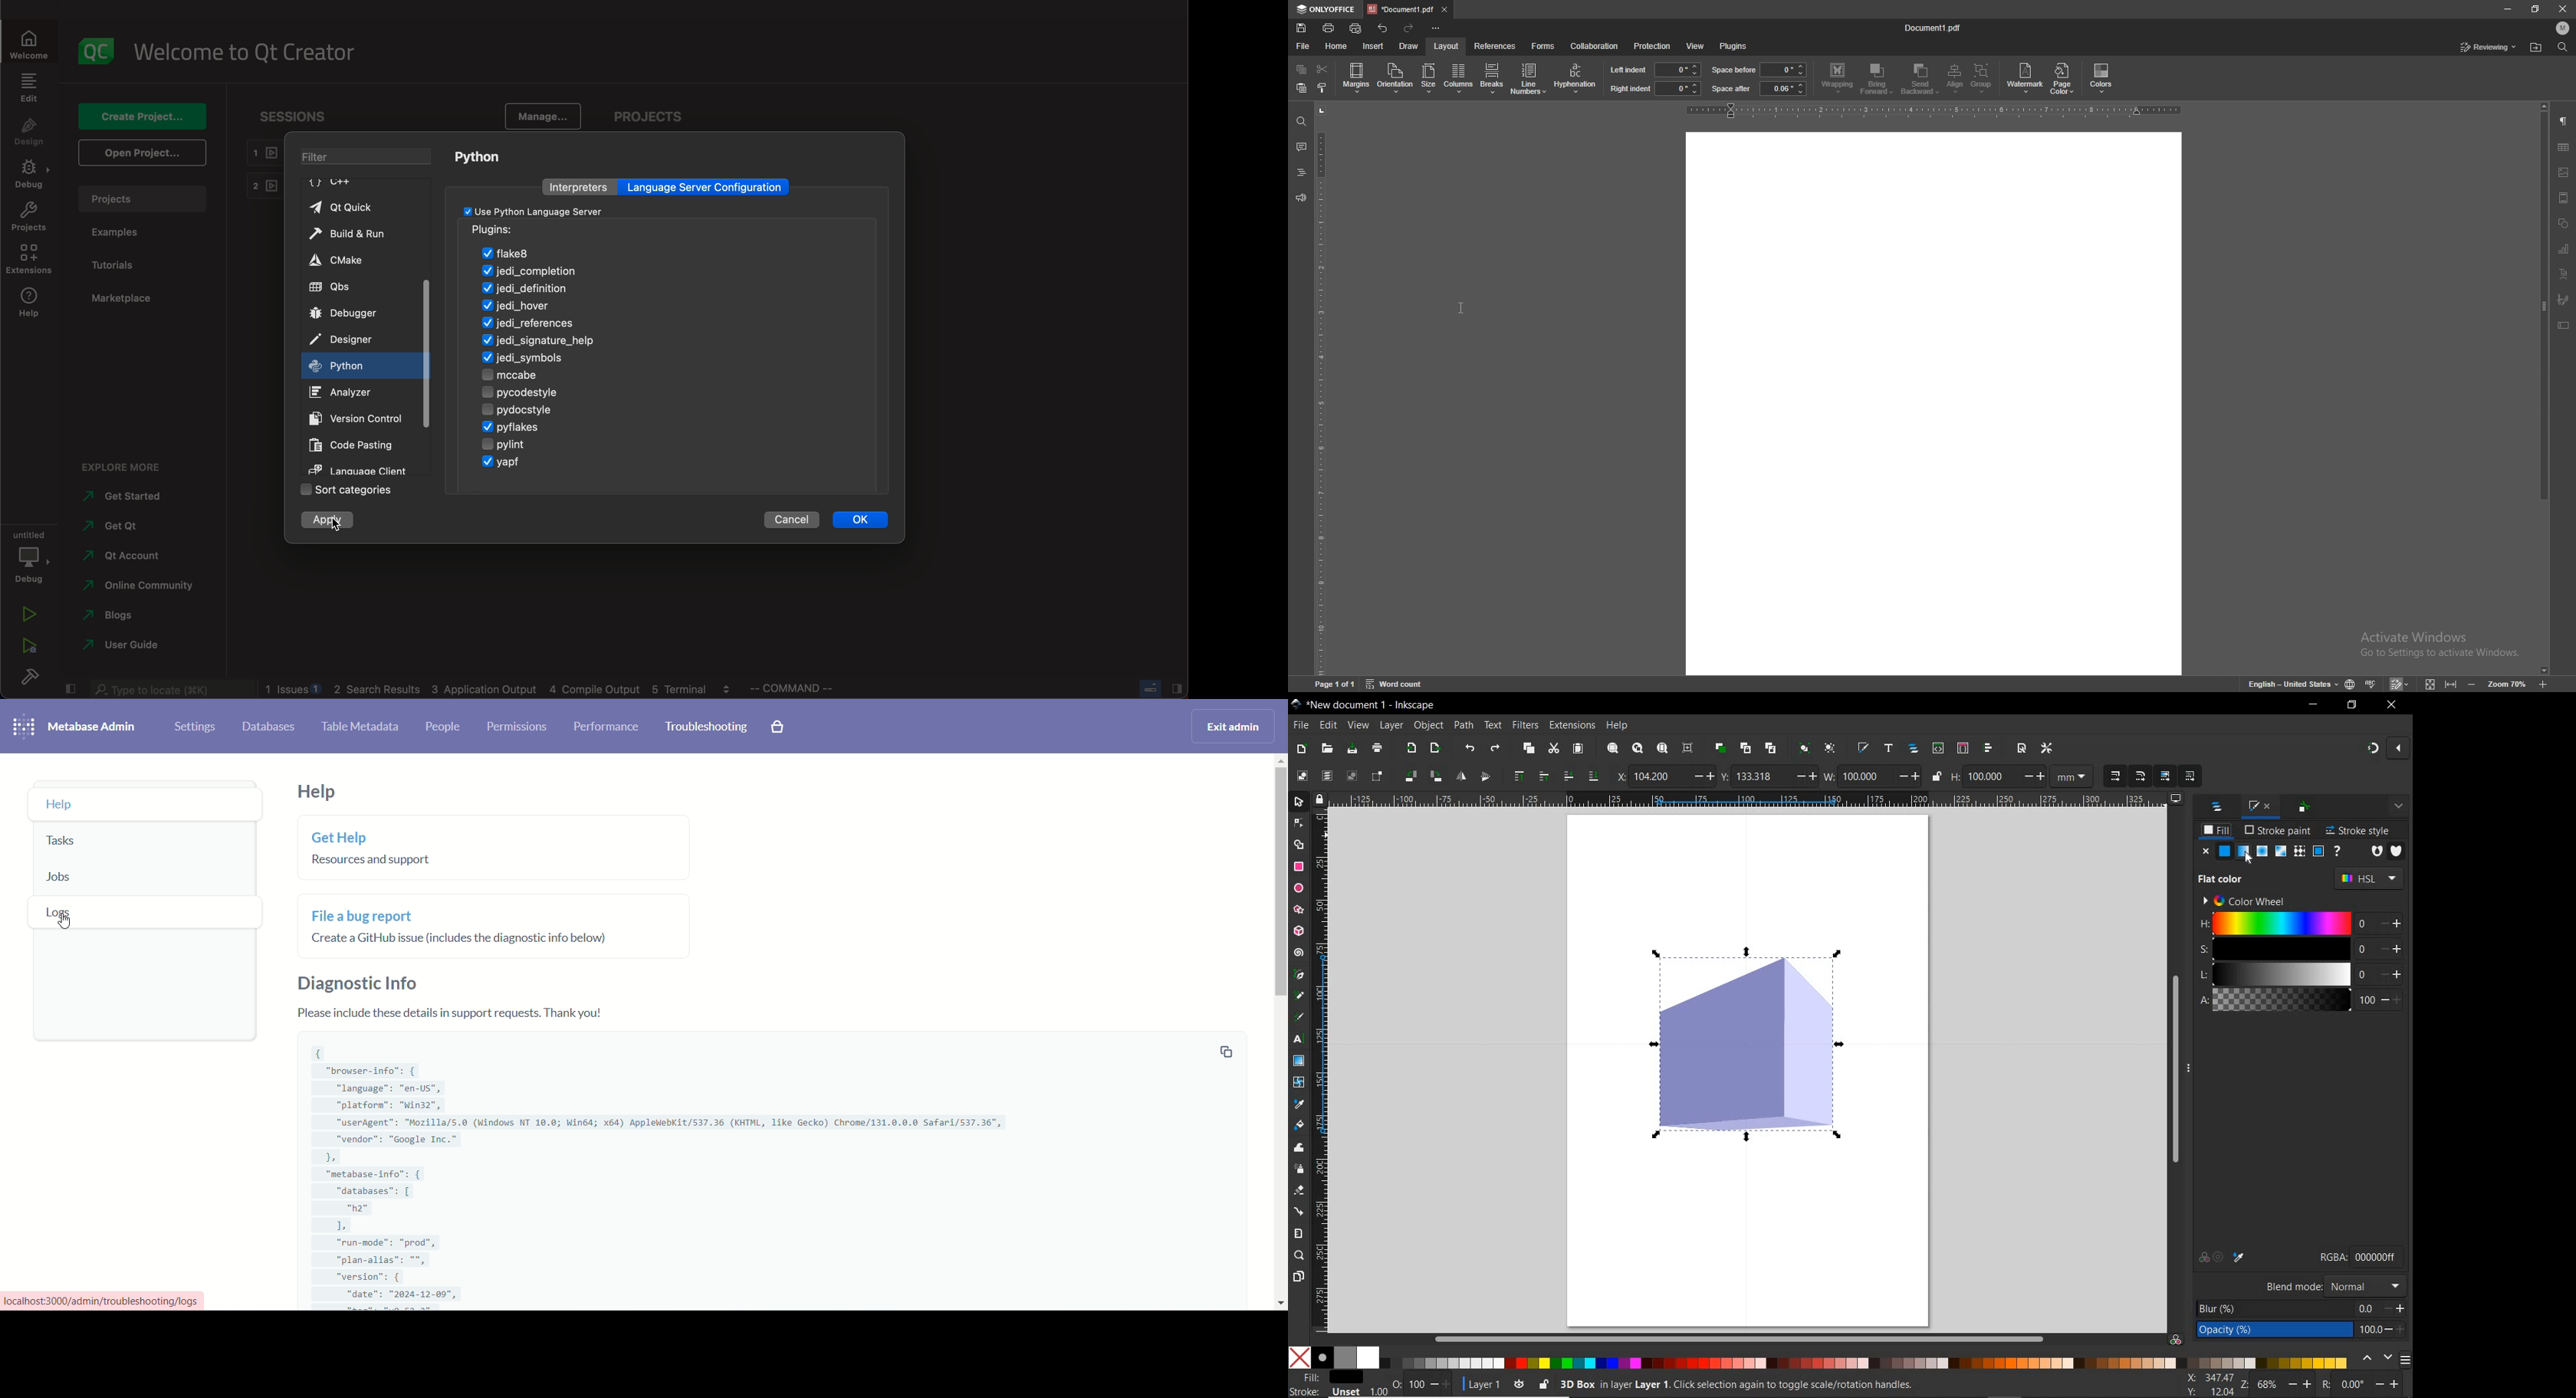 The image size is (2576, 1400). What do you see at coordinates (2536, 48) in the screenshot?
I see `locate file` at bounding box center [2536, 48].